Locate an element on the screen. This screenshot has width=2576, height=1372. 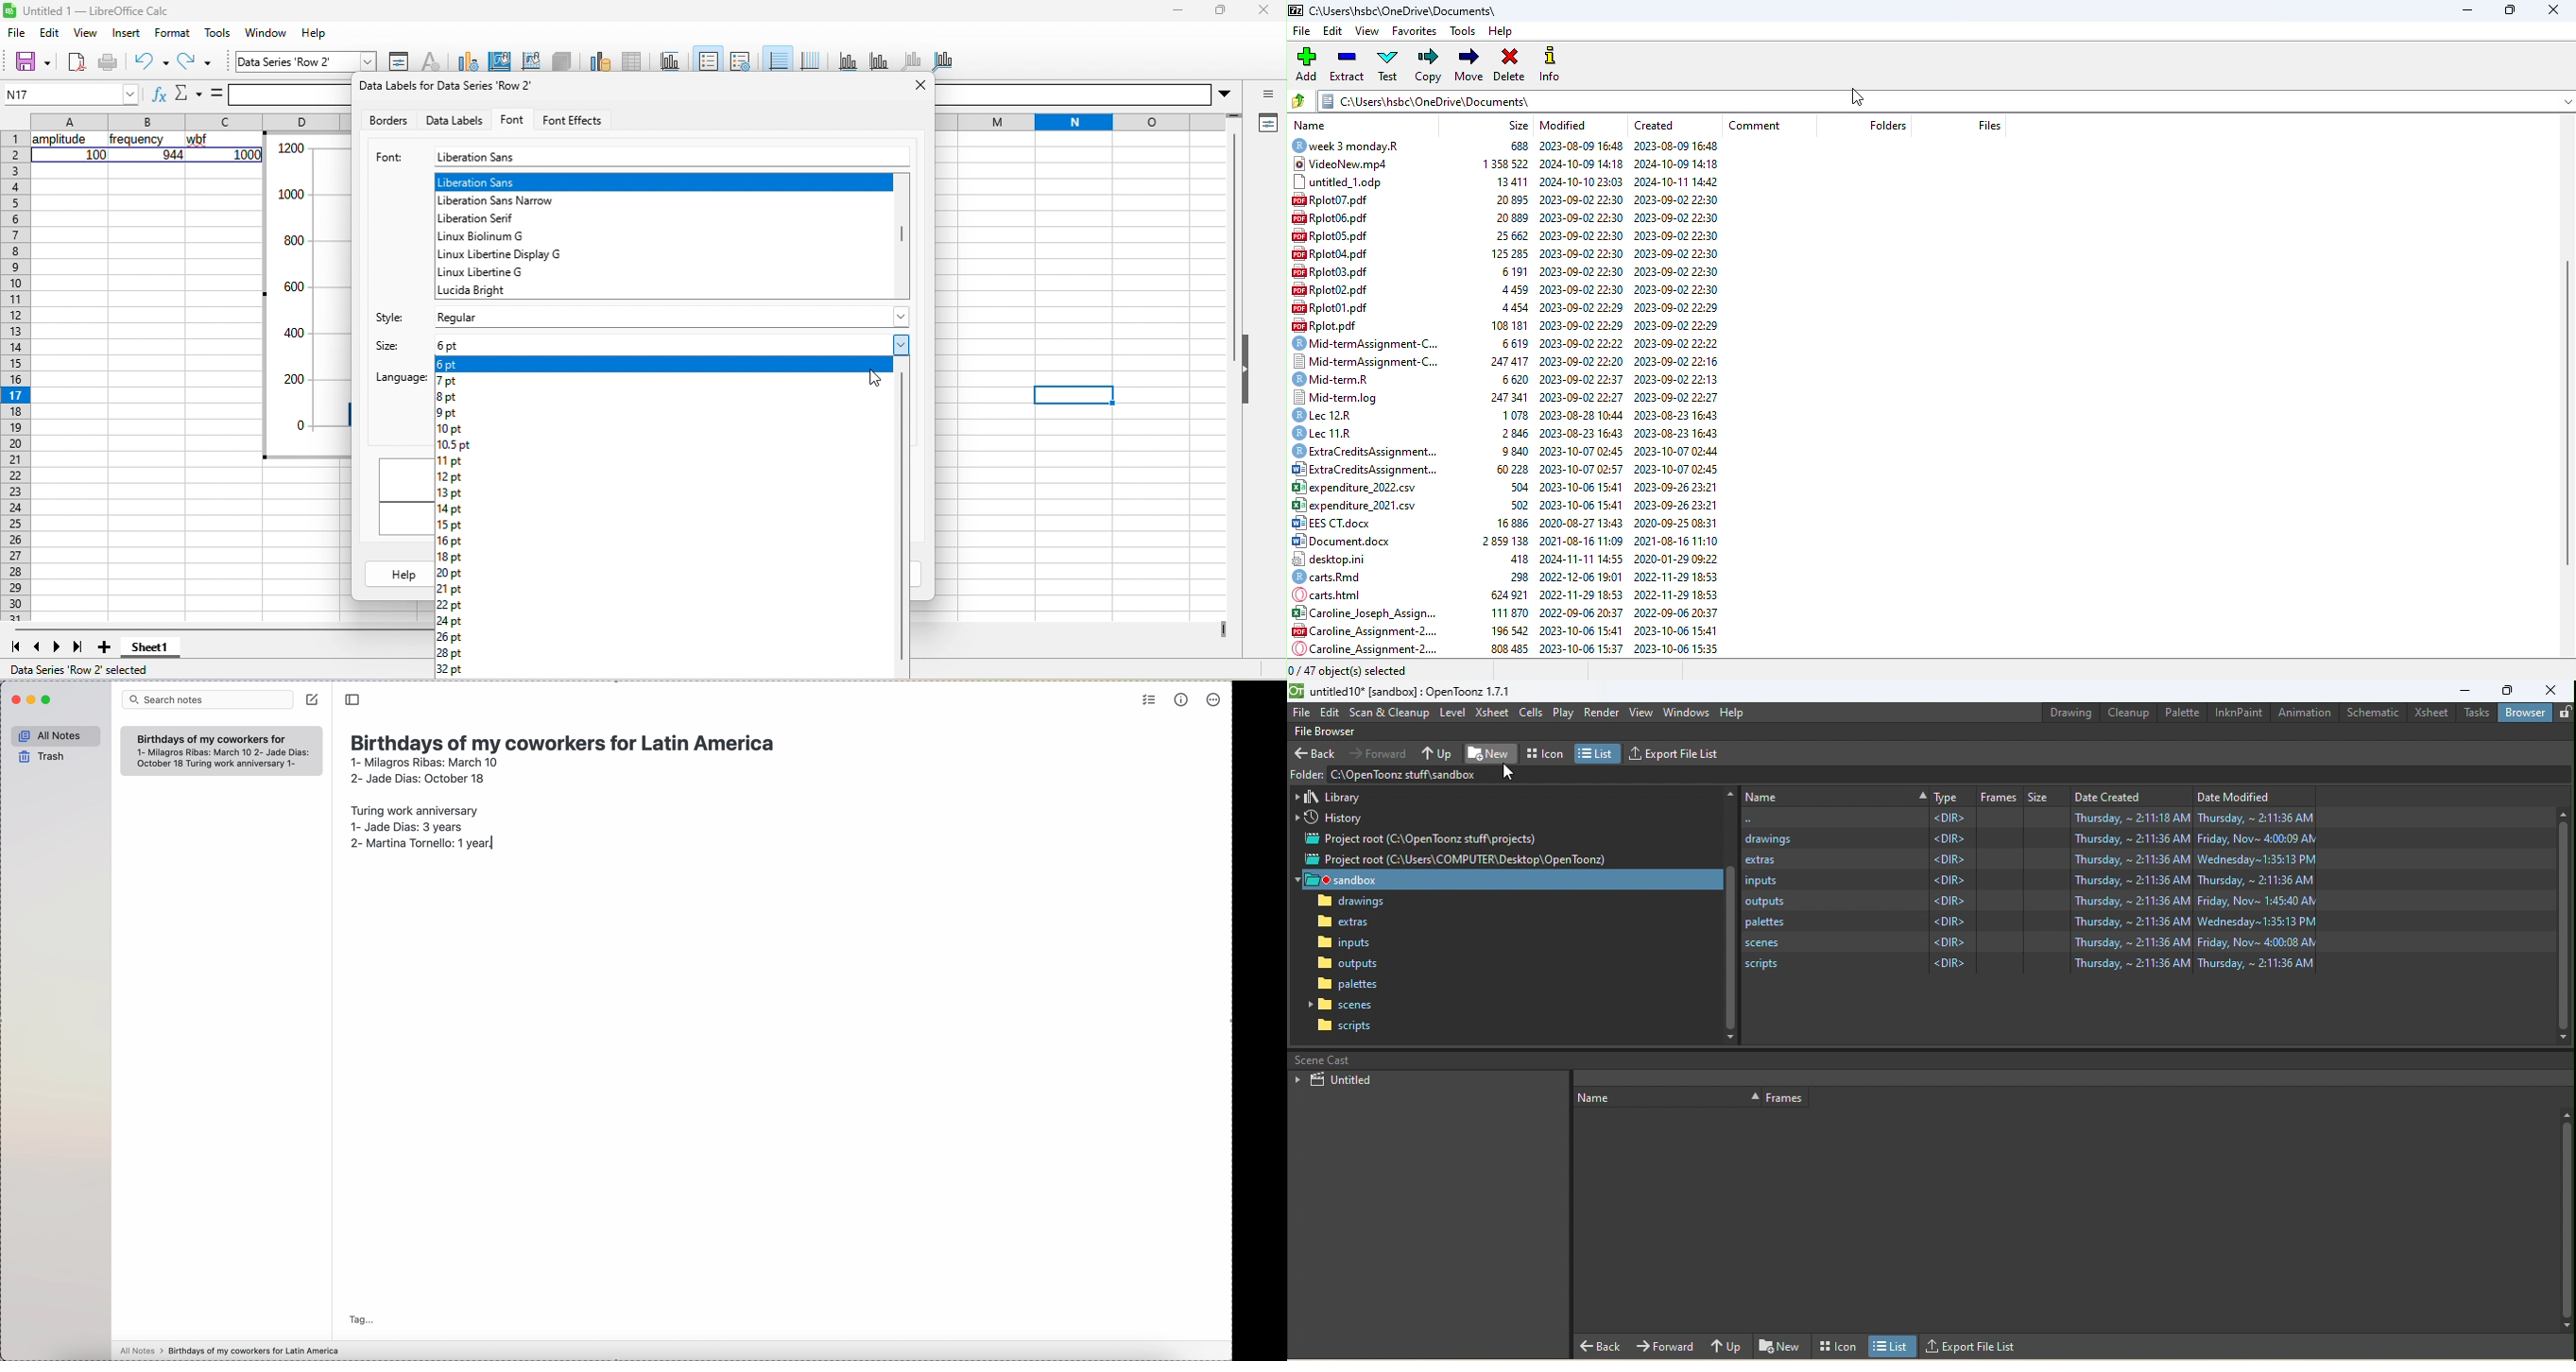
2023-09-02 22:30 is located at coordinates (1582, 291).